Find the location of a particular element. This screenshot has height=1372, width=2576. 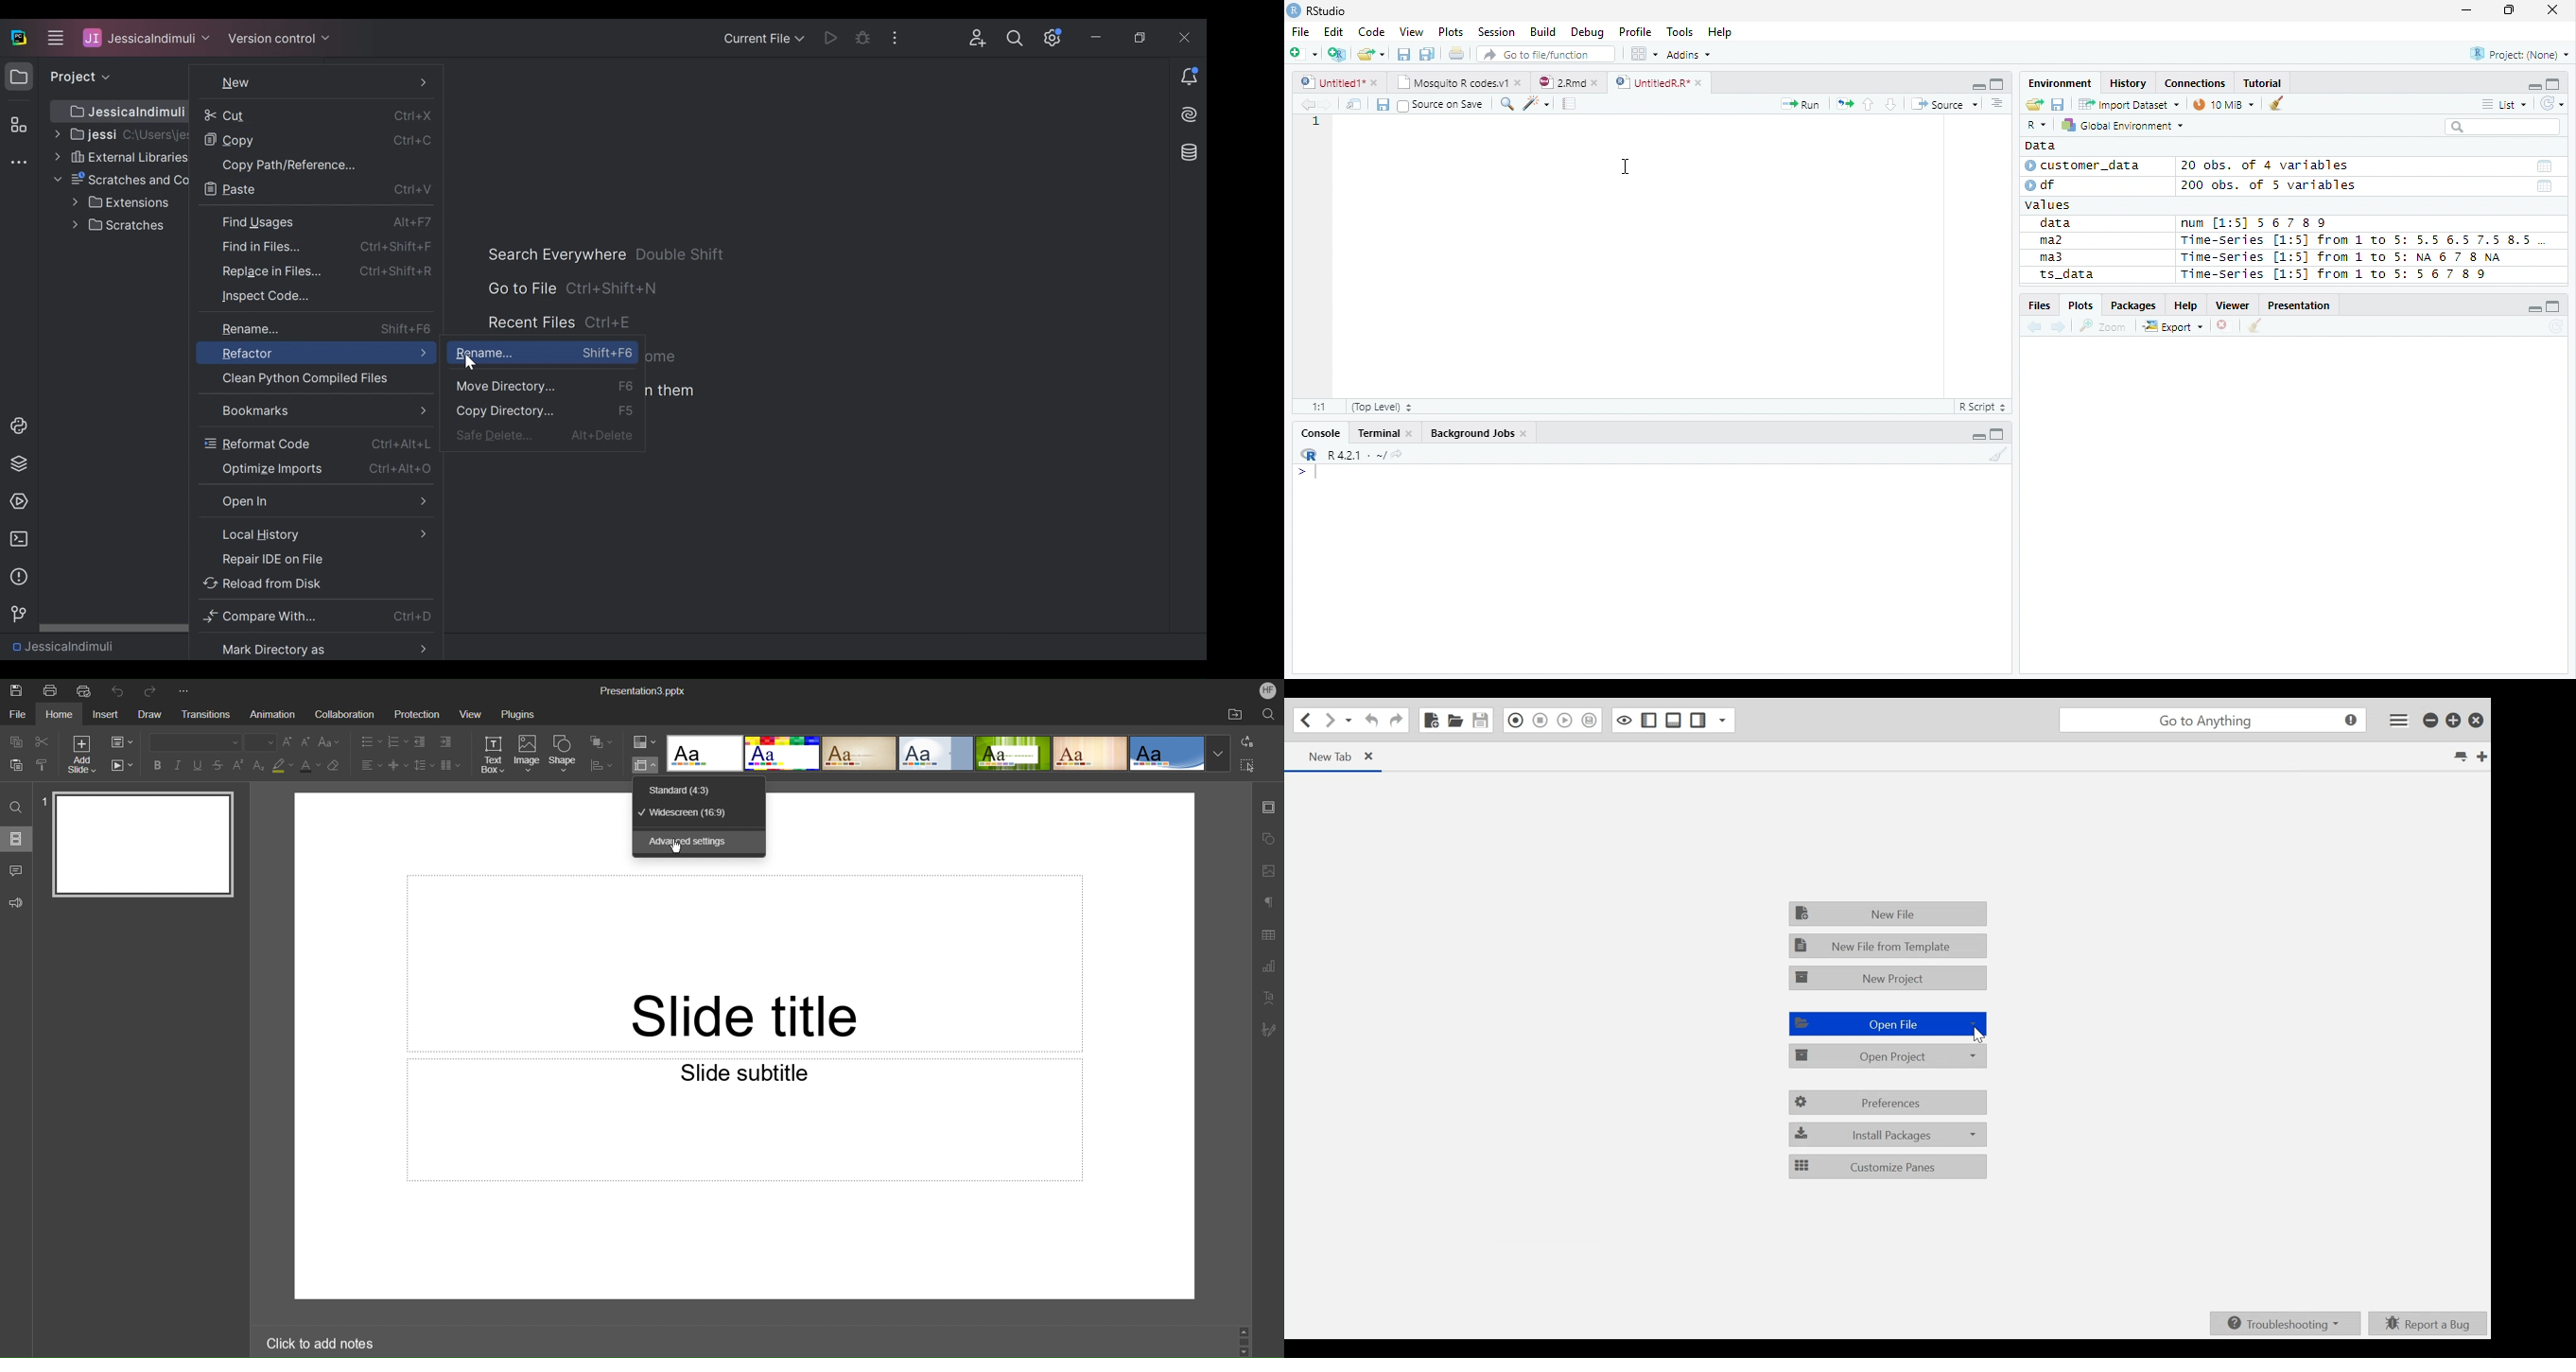

Inspect Code is located at coordinates (304, 296).